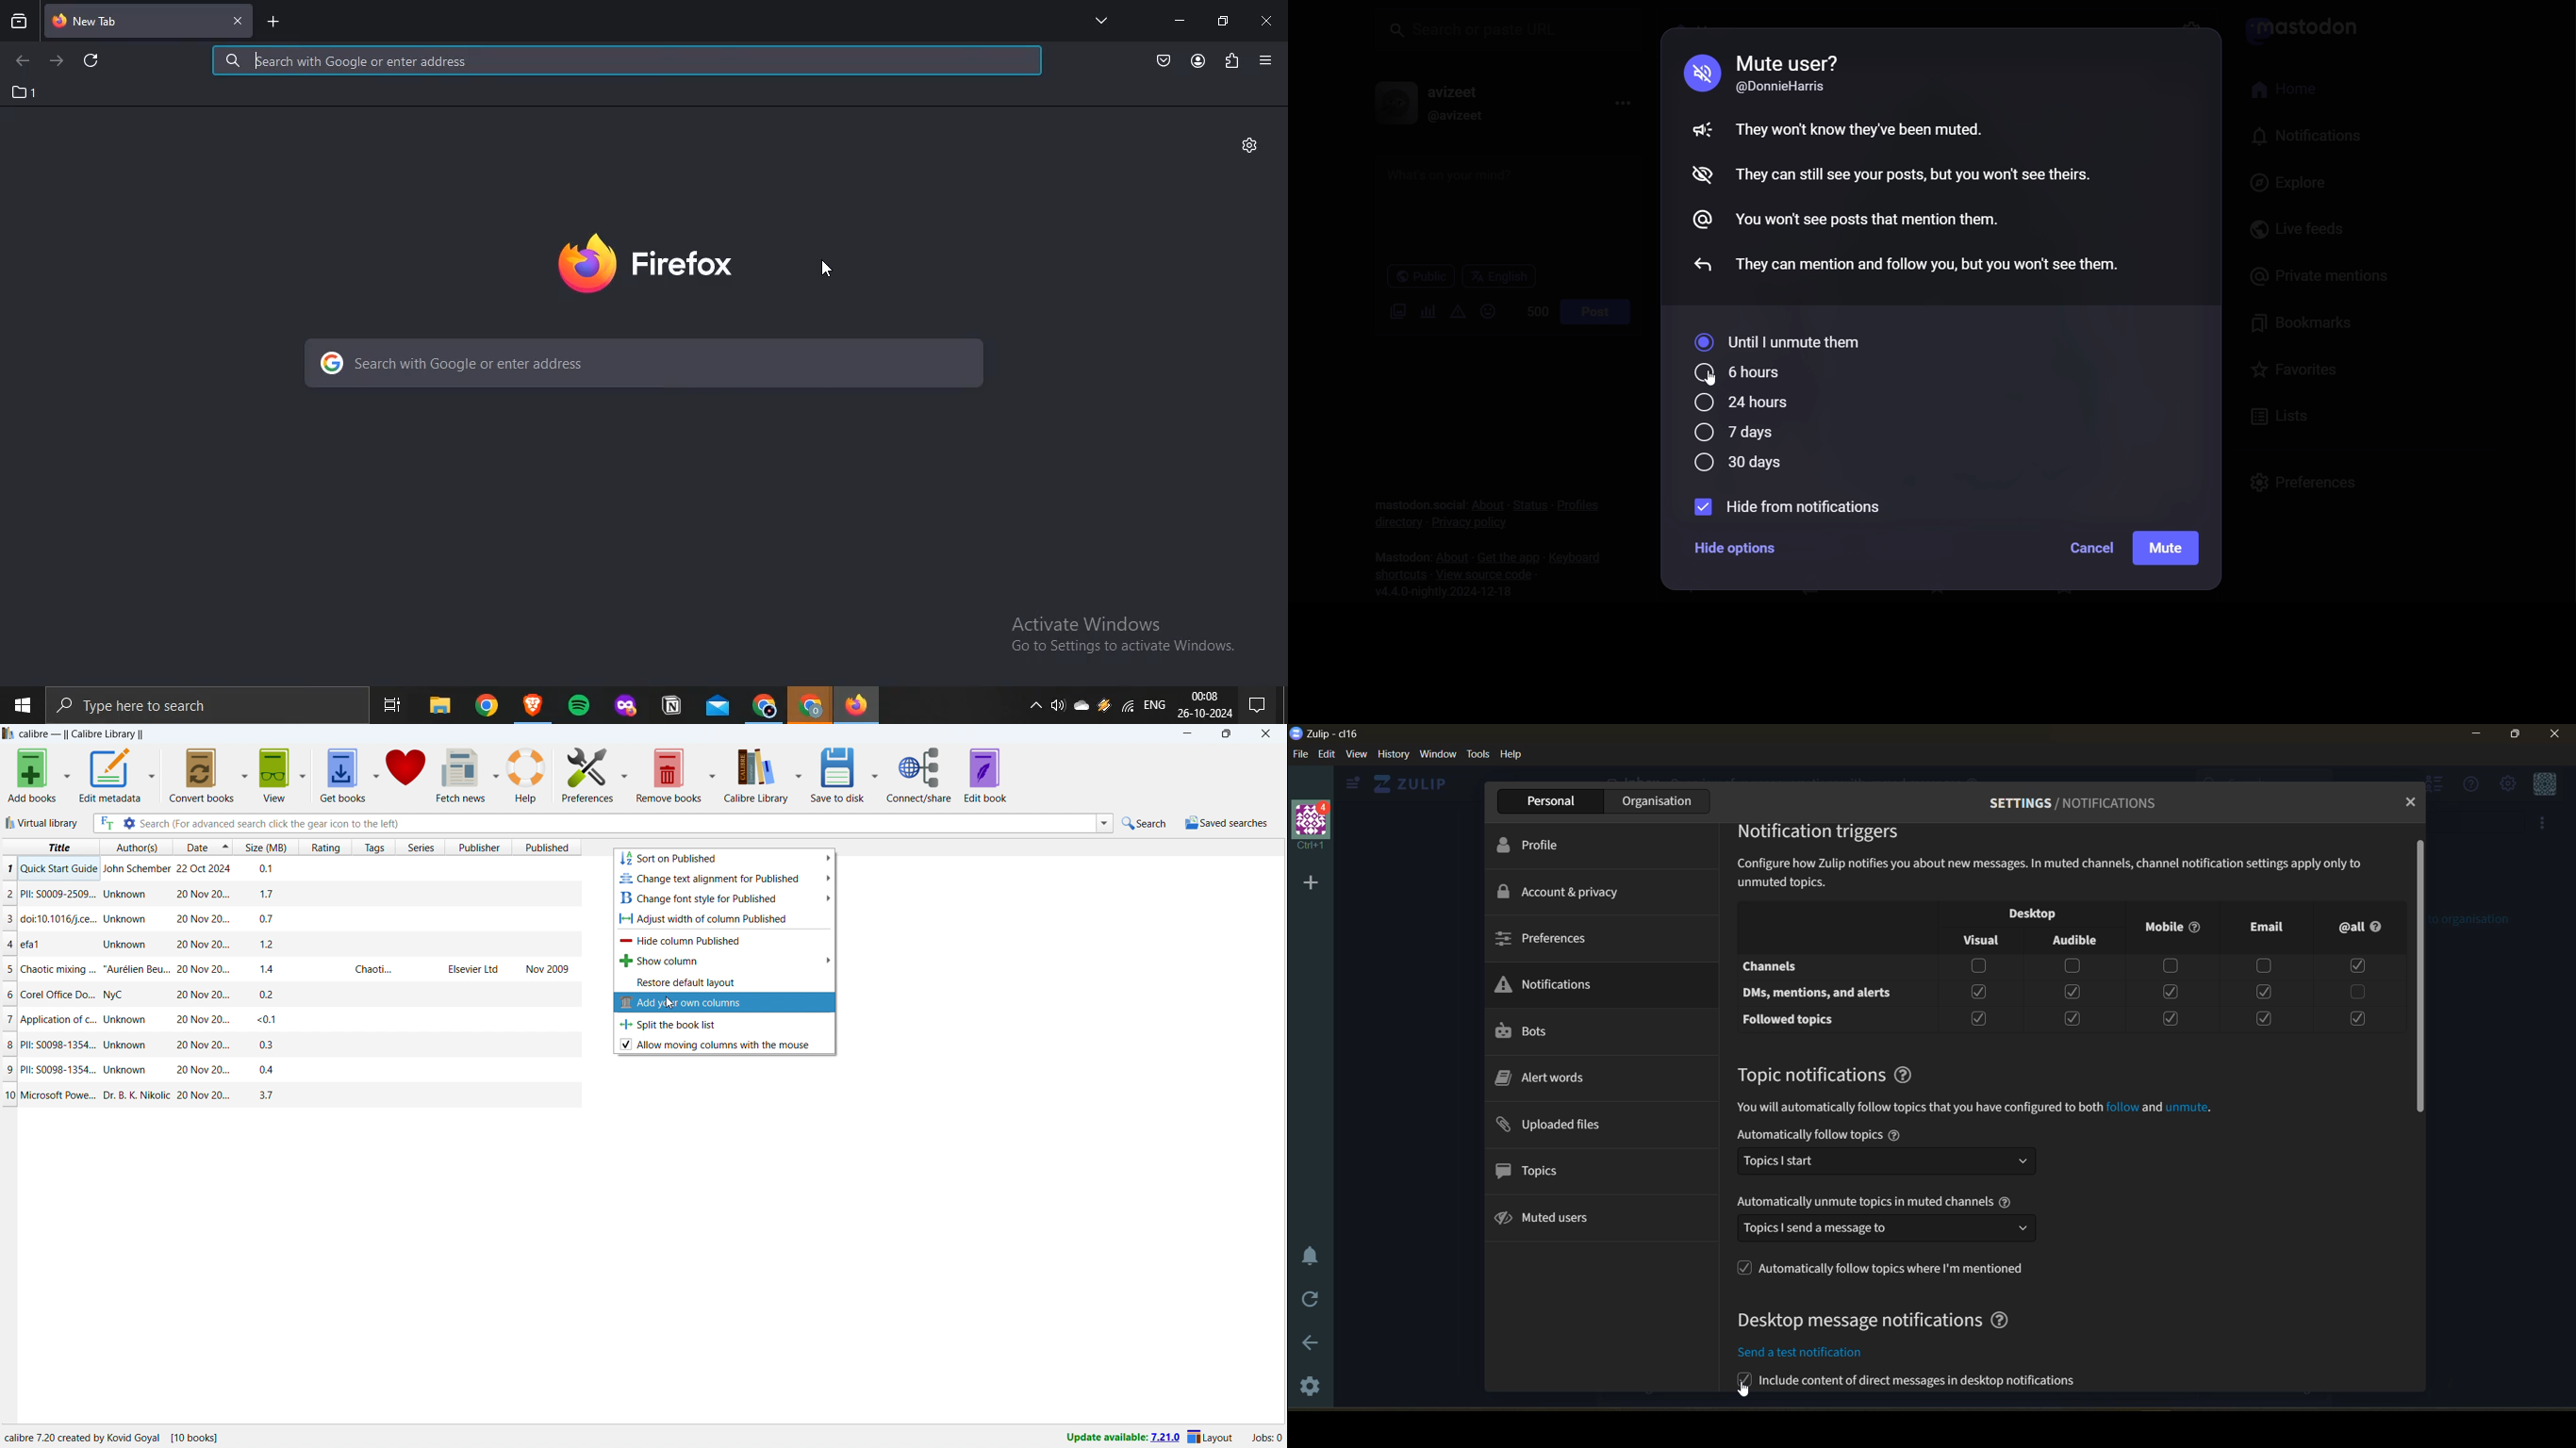 This screenshot has height=1456, width=2576. What do you see at coordinates (669, 774) in the screenshot?
I see `remove books` at bounding box center [669, 774].